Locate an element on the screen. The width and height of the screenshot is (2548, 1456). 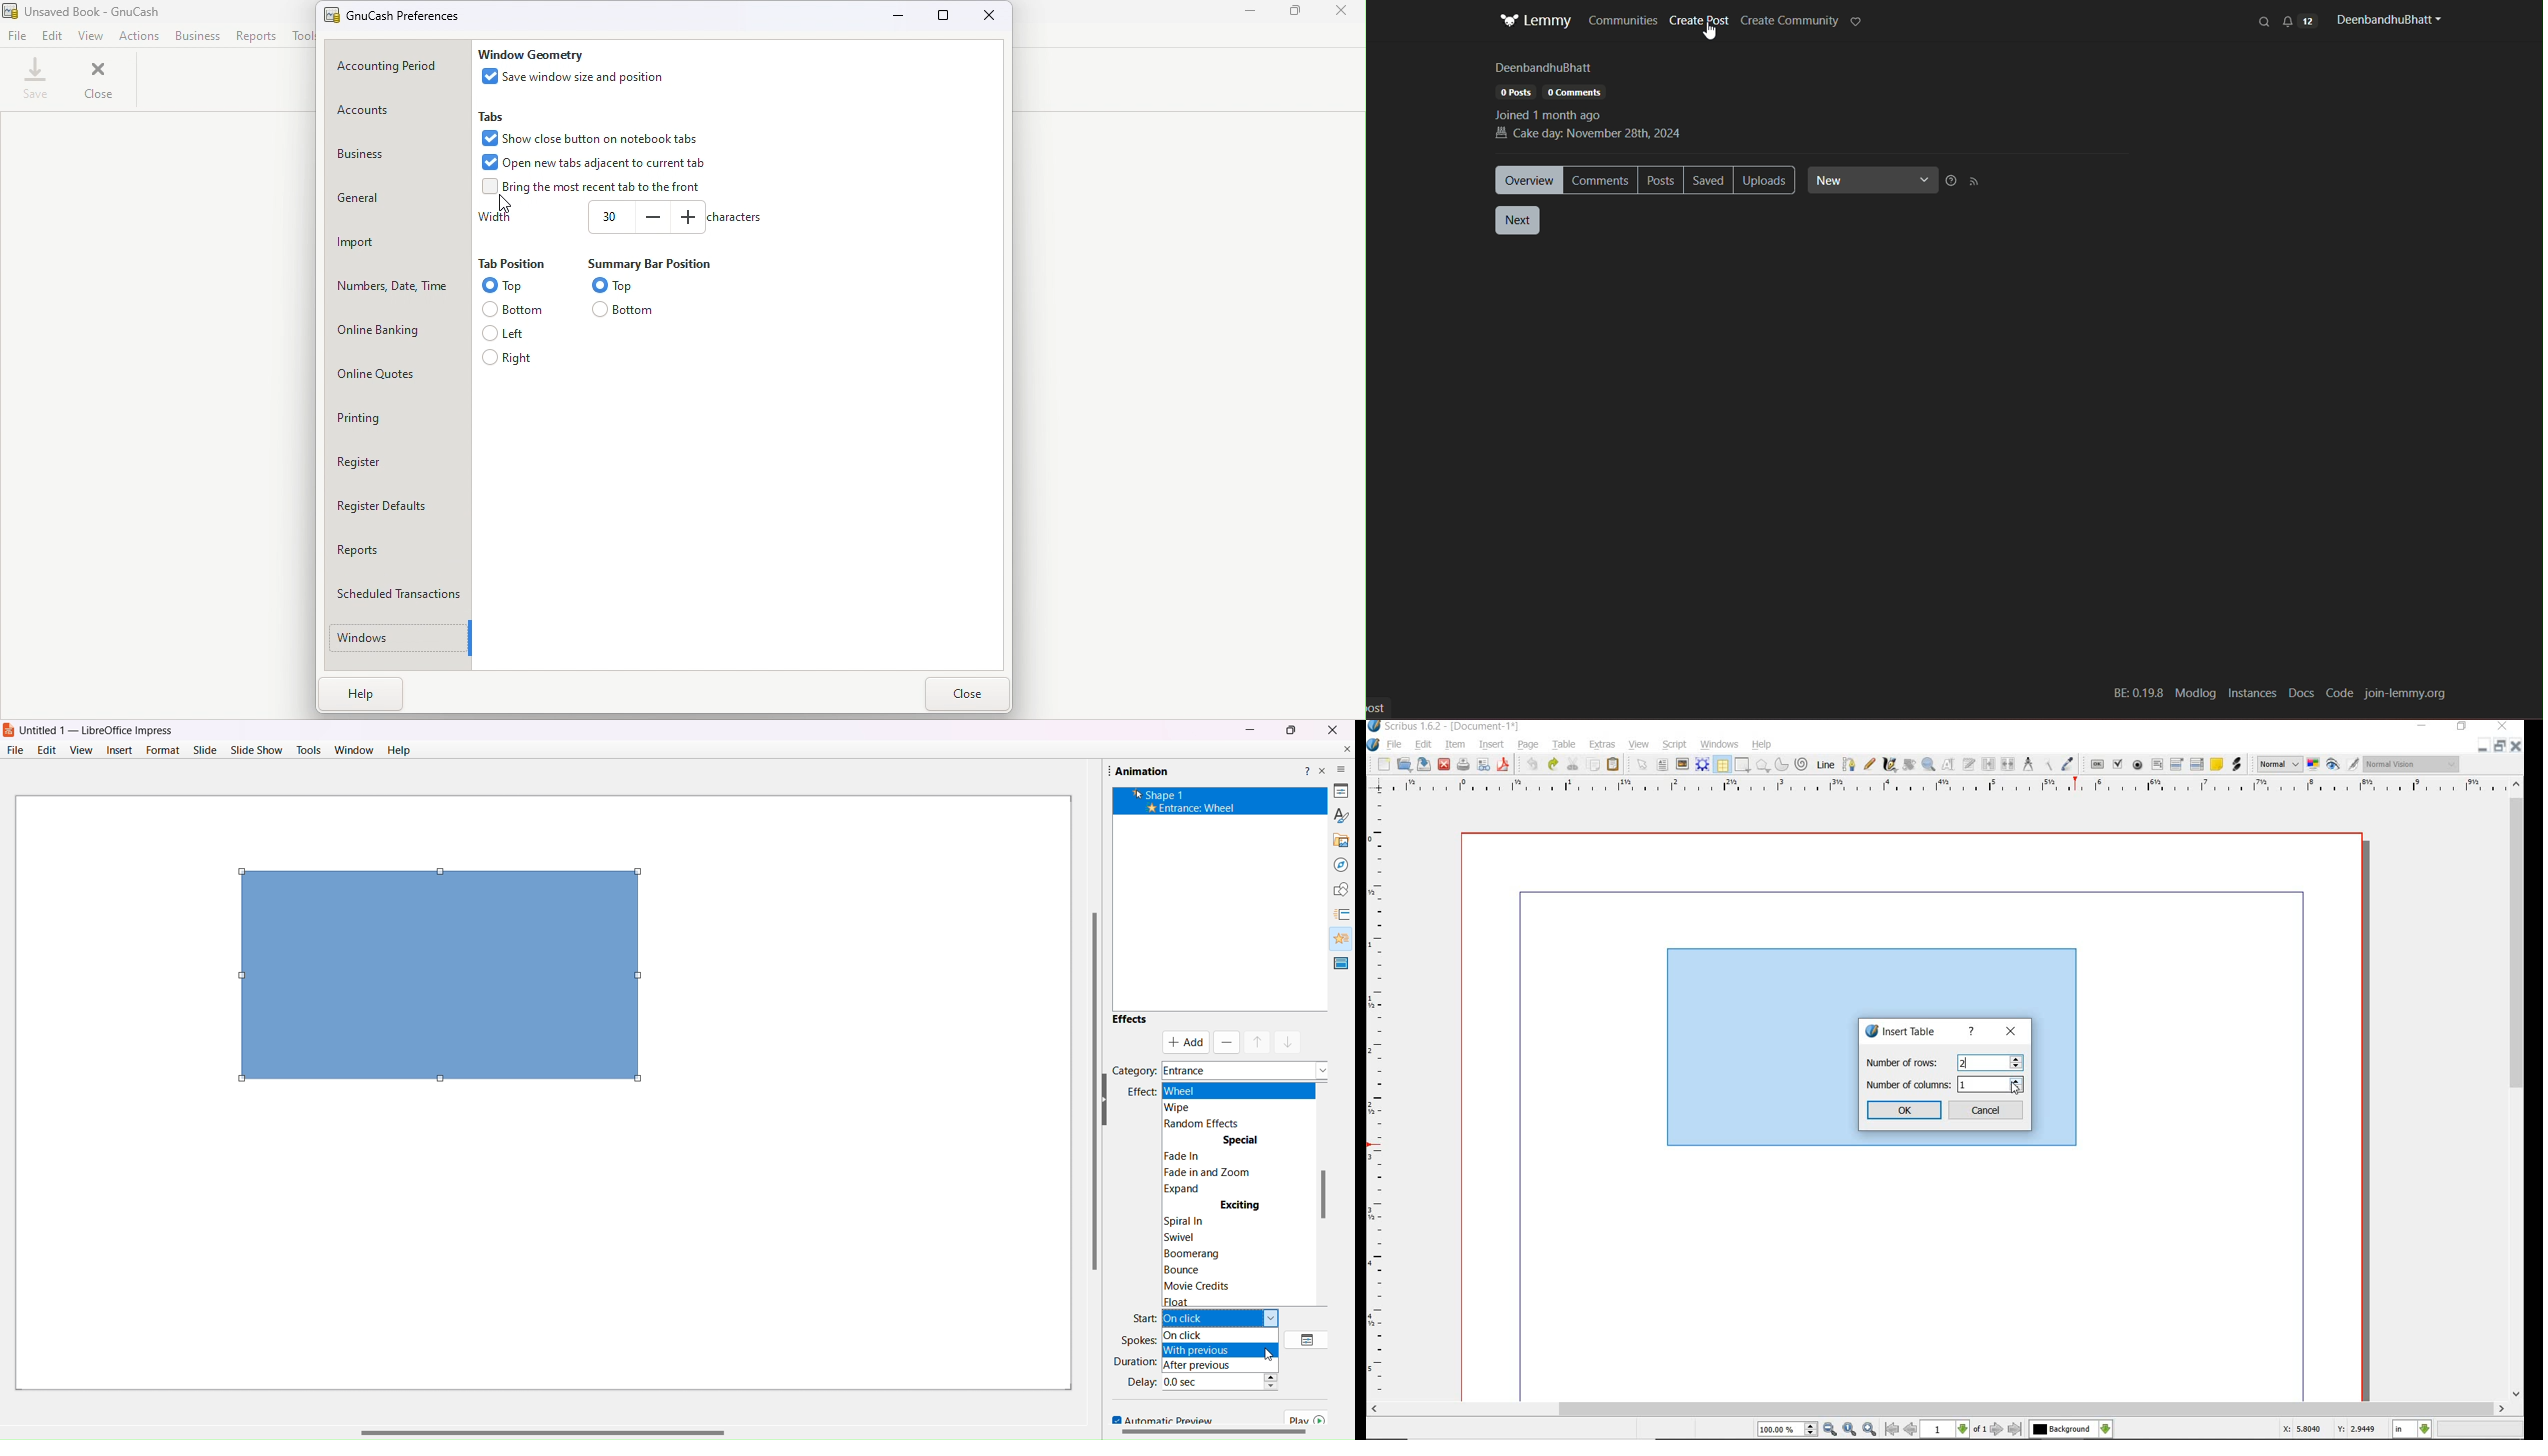
image preview quality is located at coordinates (2279, 763).